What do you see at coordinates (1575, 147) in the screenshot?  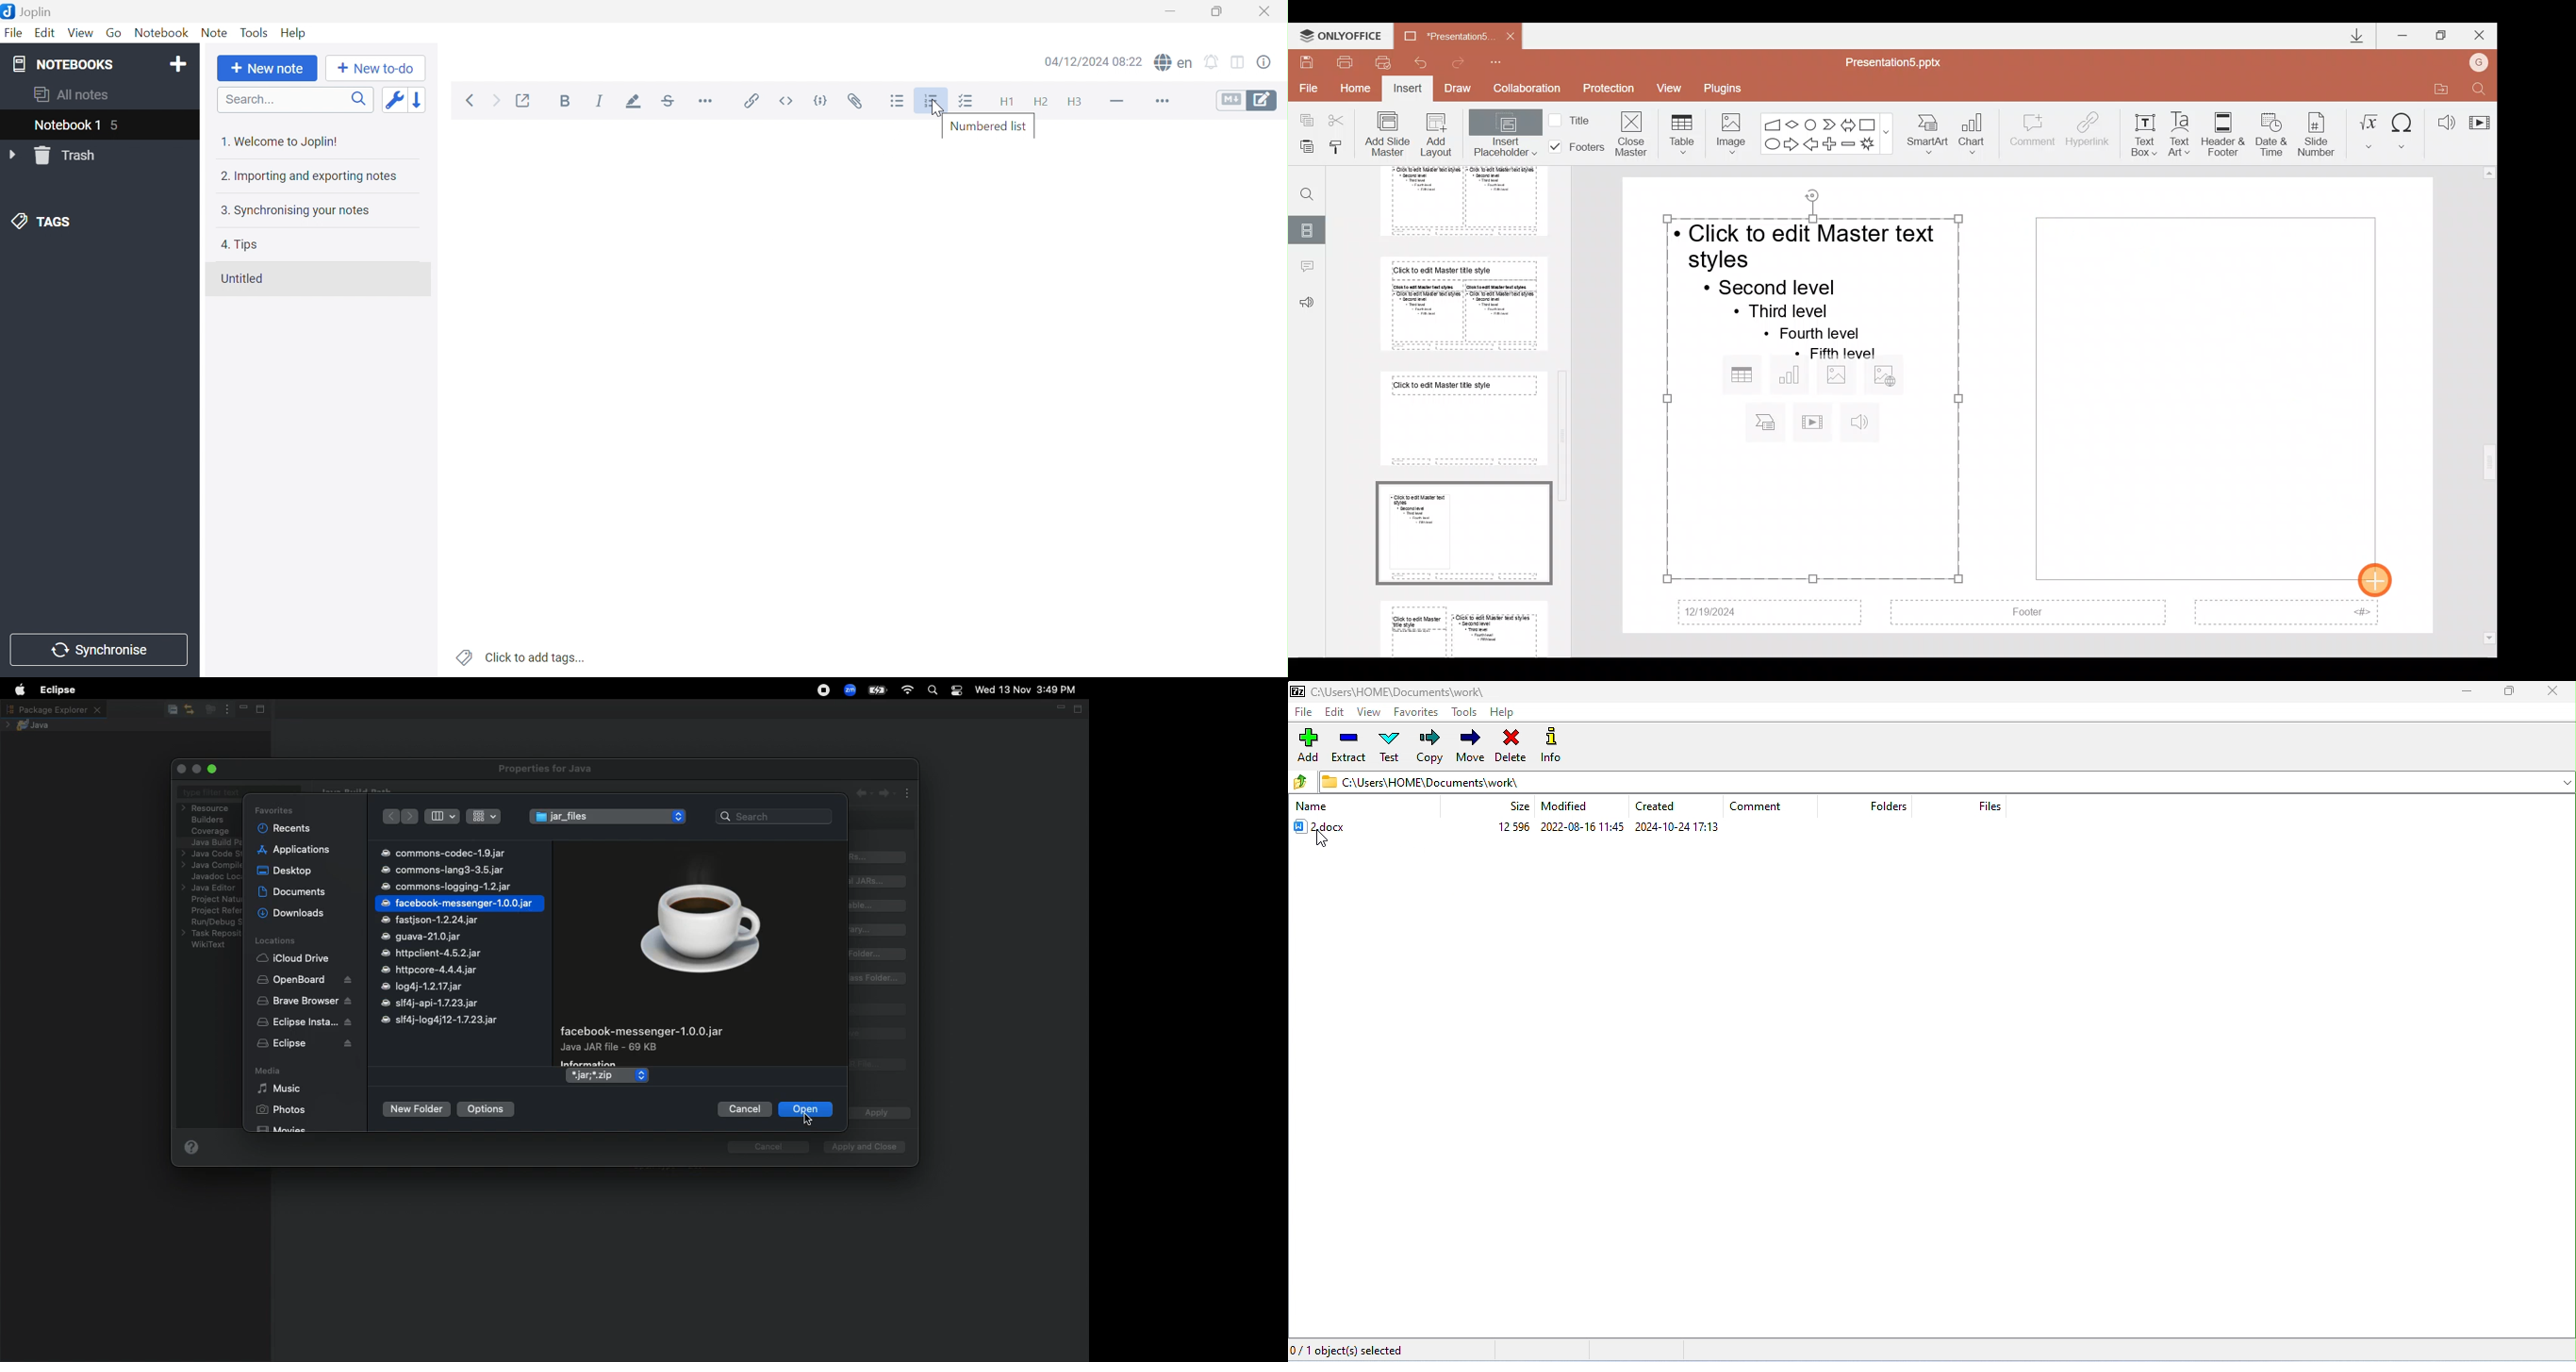 I see `Footers` at bounding box center [1575, 147].